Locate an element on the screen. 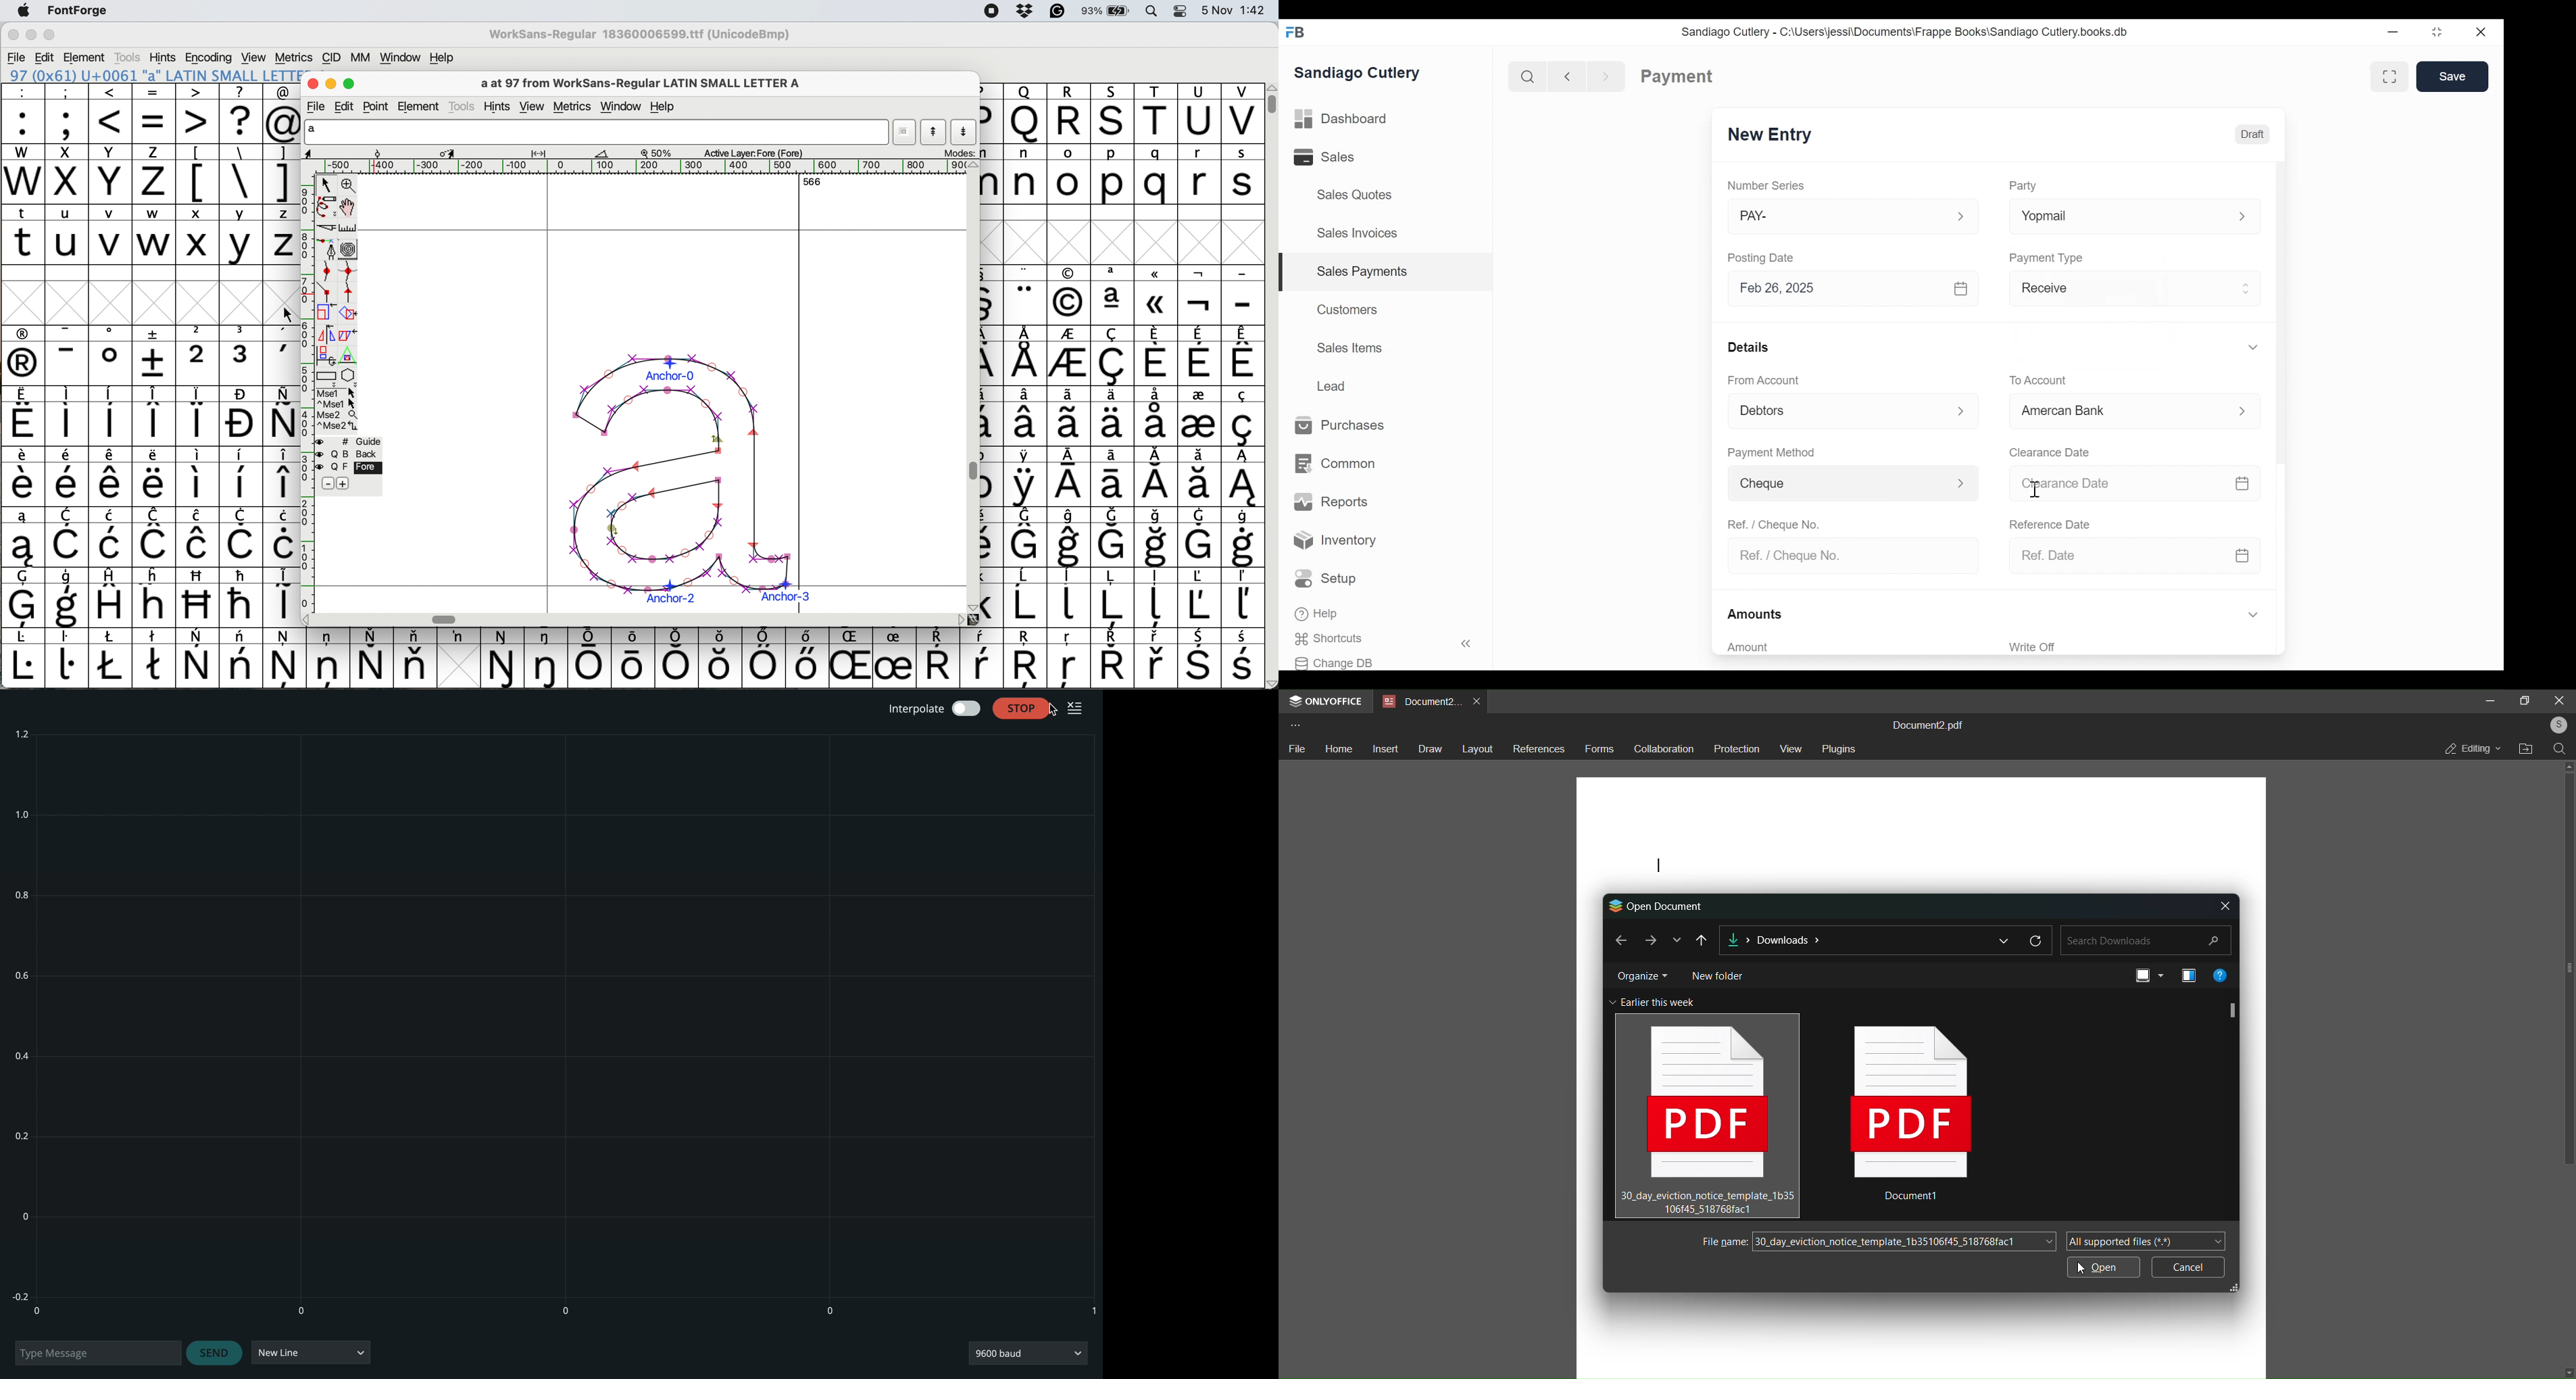  symbol is located at coordinates (1027, 355).